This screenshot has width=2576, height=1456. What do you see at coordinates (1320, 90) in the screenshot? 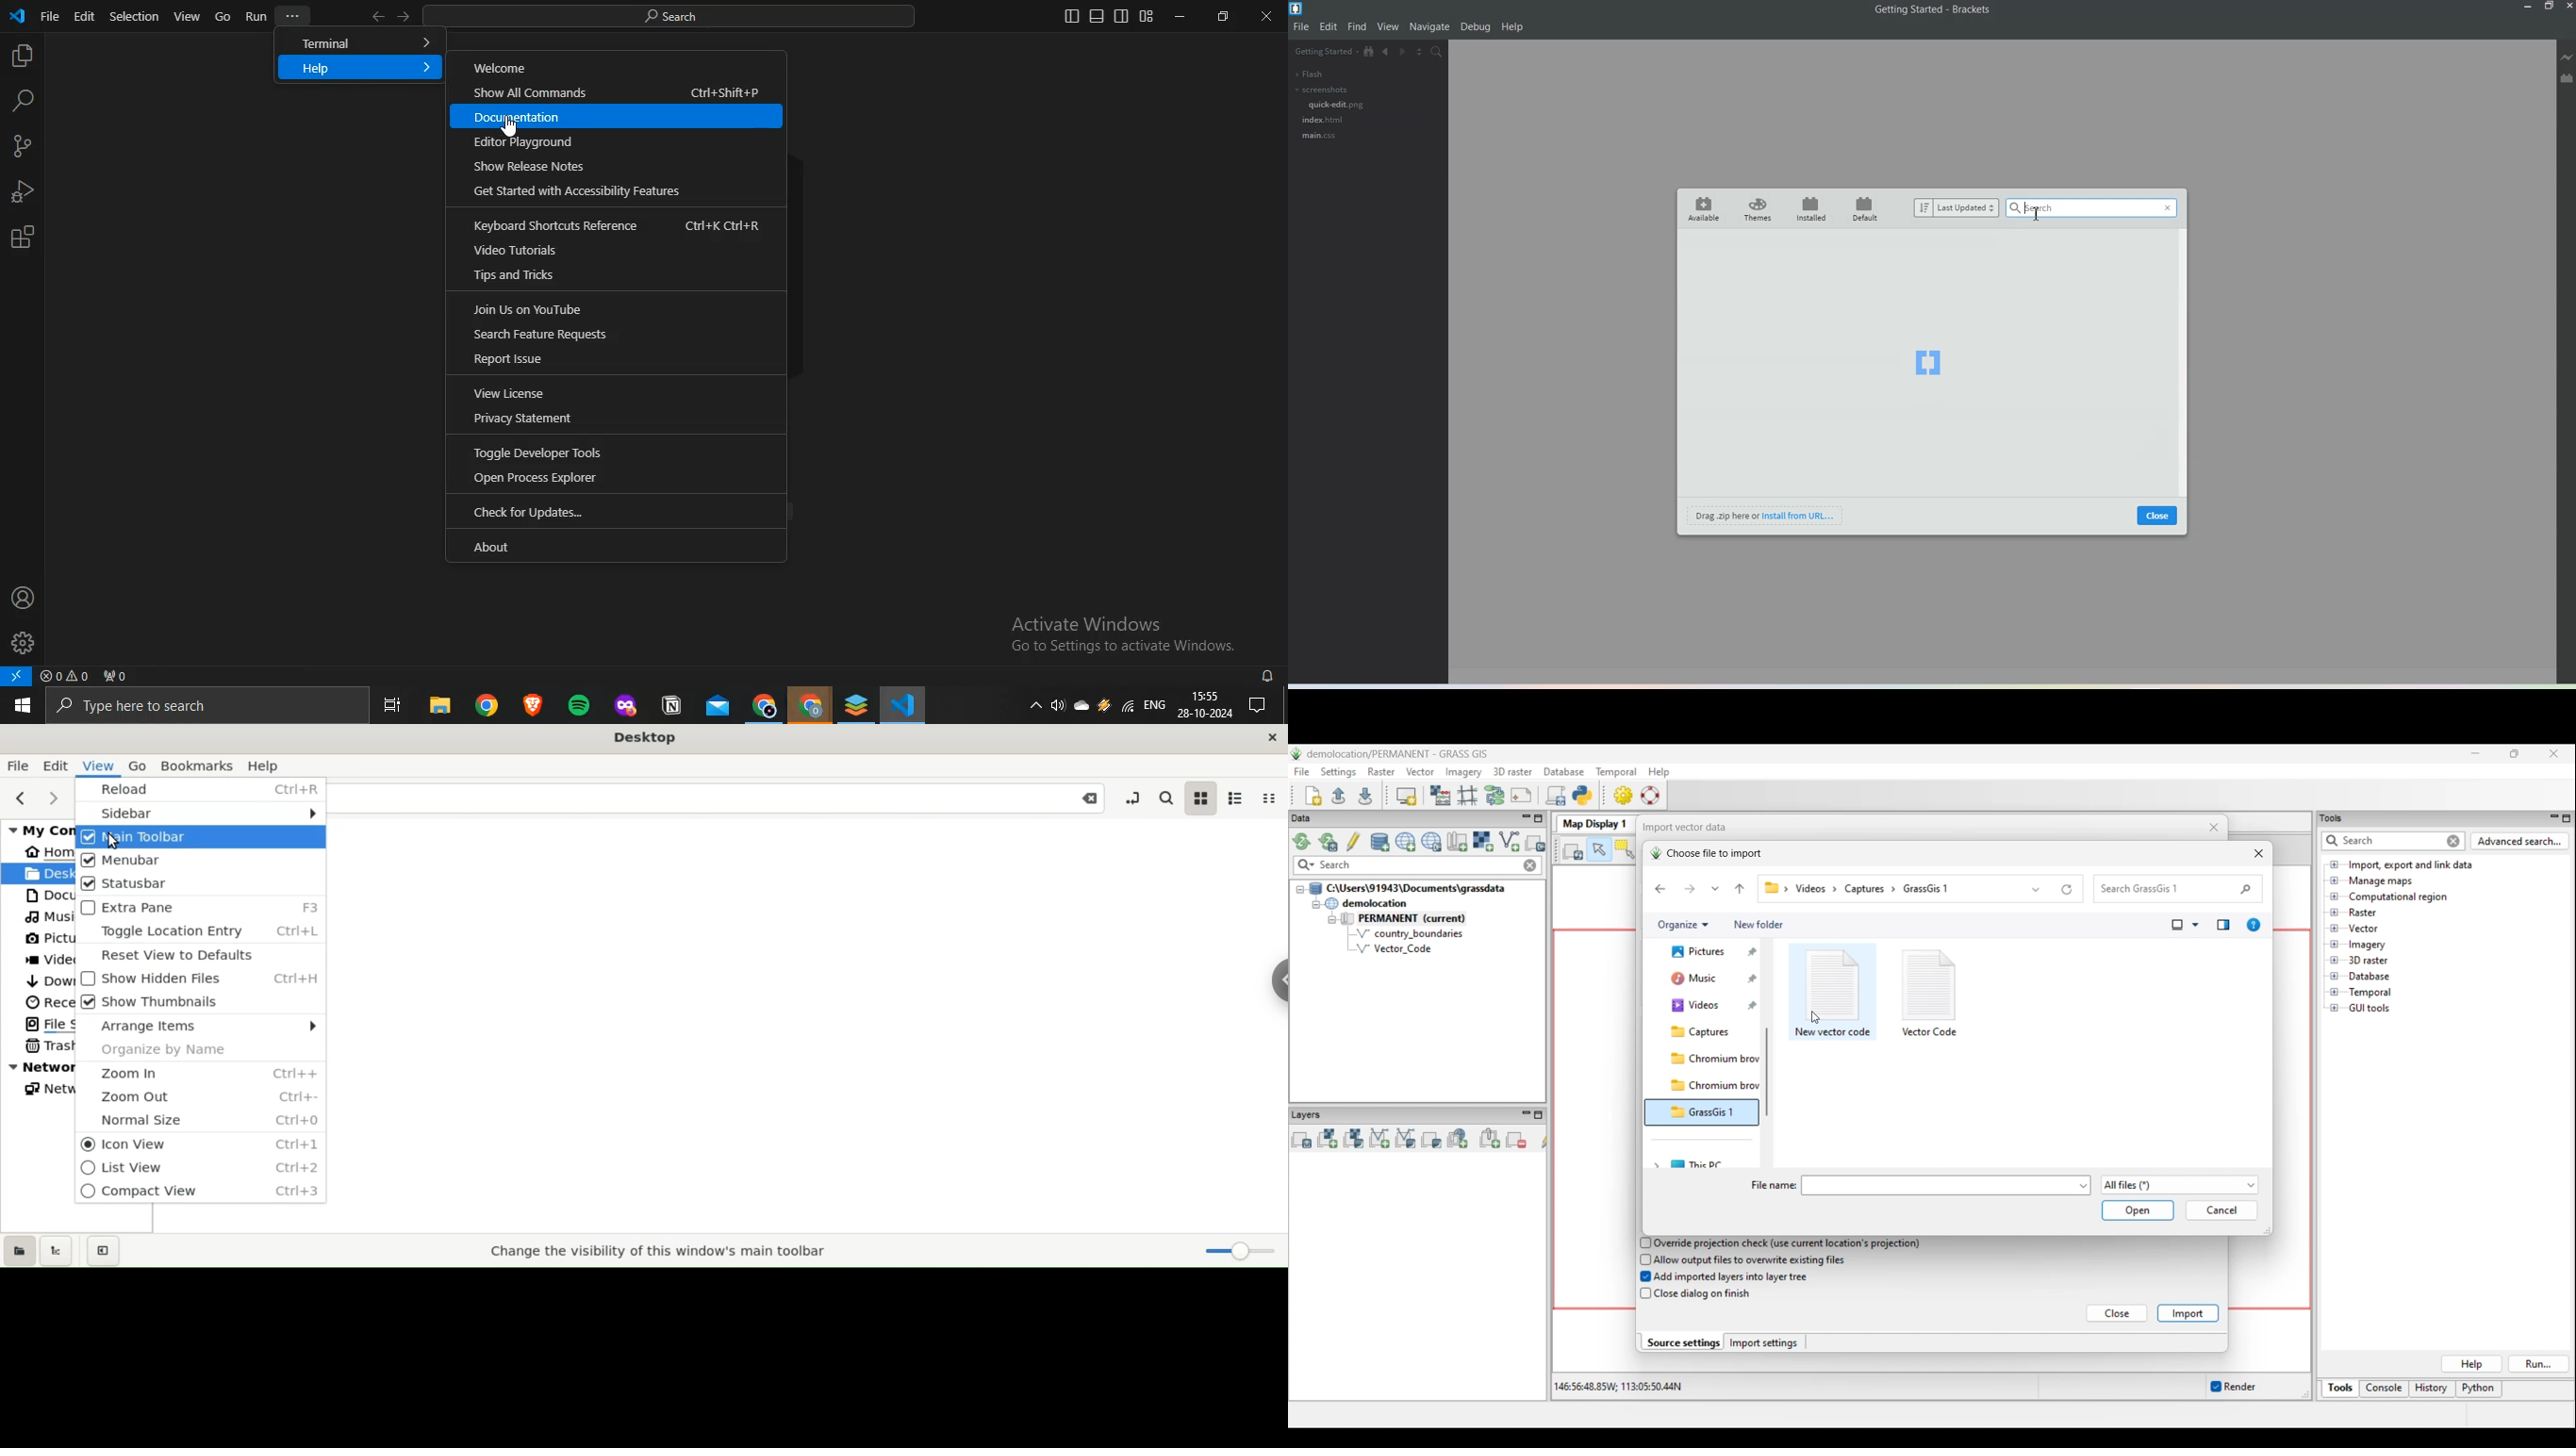
I see `screenshots` at bounding box center [1320, 90].